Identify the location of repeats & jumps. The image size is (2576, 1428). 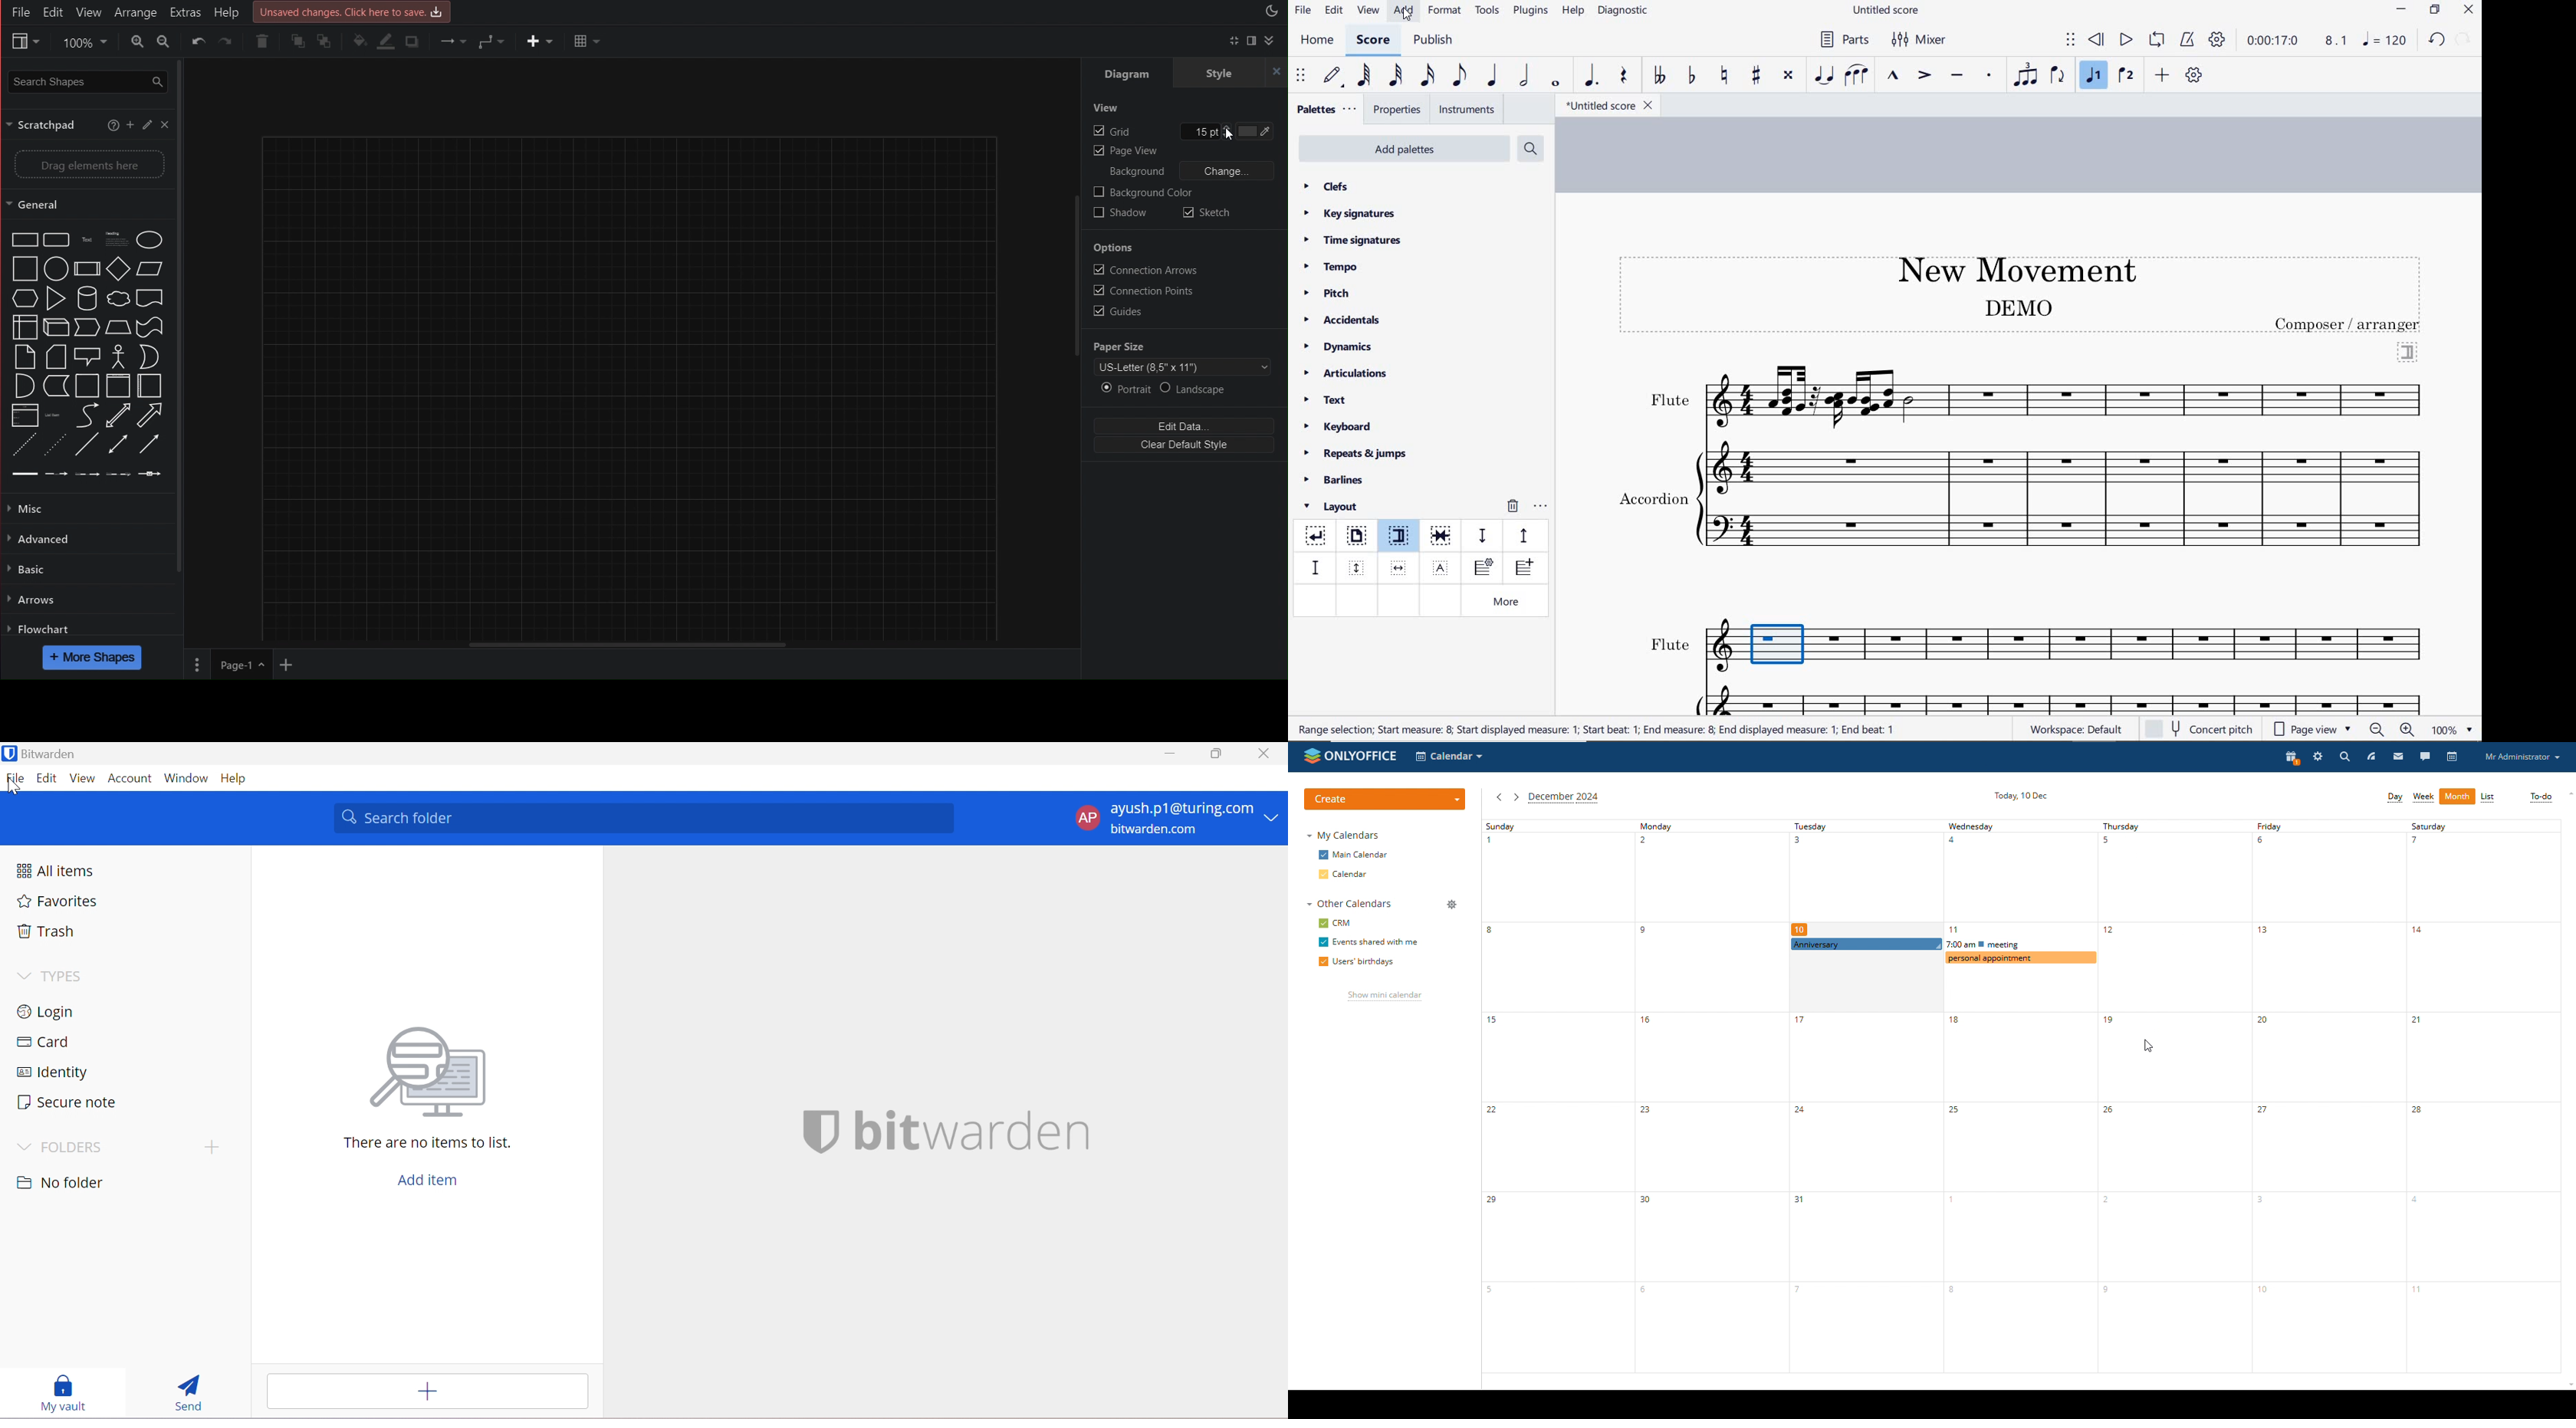
(1356, 451).